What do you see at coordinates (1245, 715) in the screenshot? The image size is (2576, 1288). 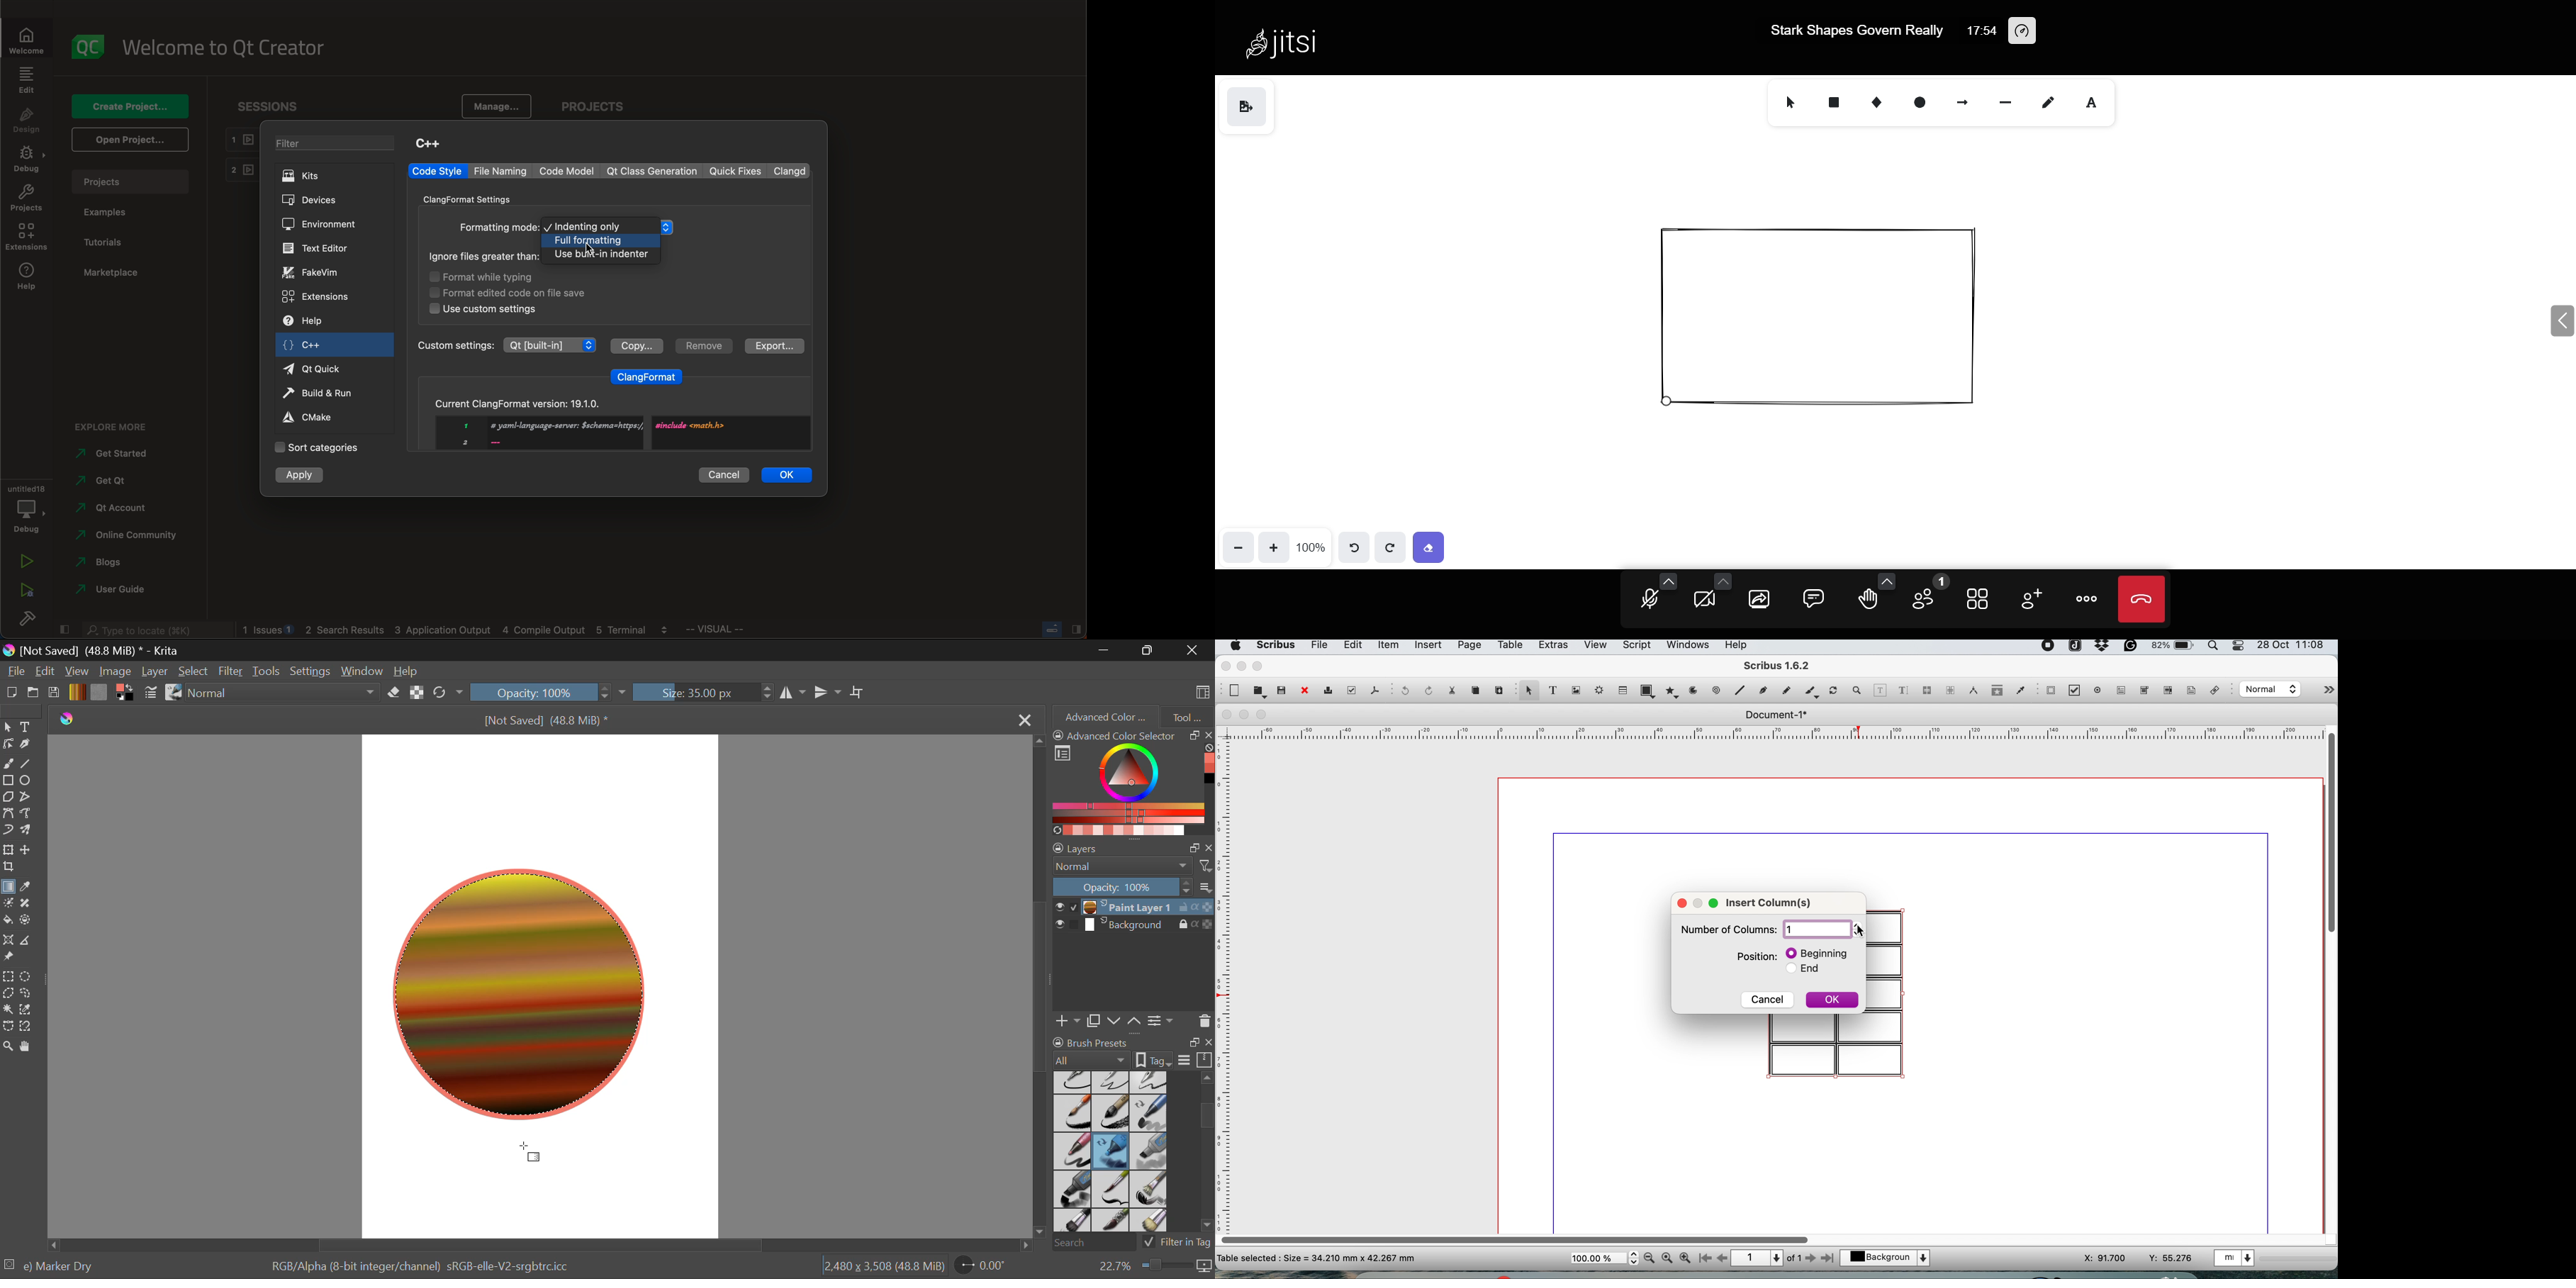 I see `minimise` at bounding box center [1245, 715].